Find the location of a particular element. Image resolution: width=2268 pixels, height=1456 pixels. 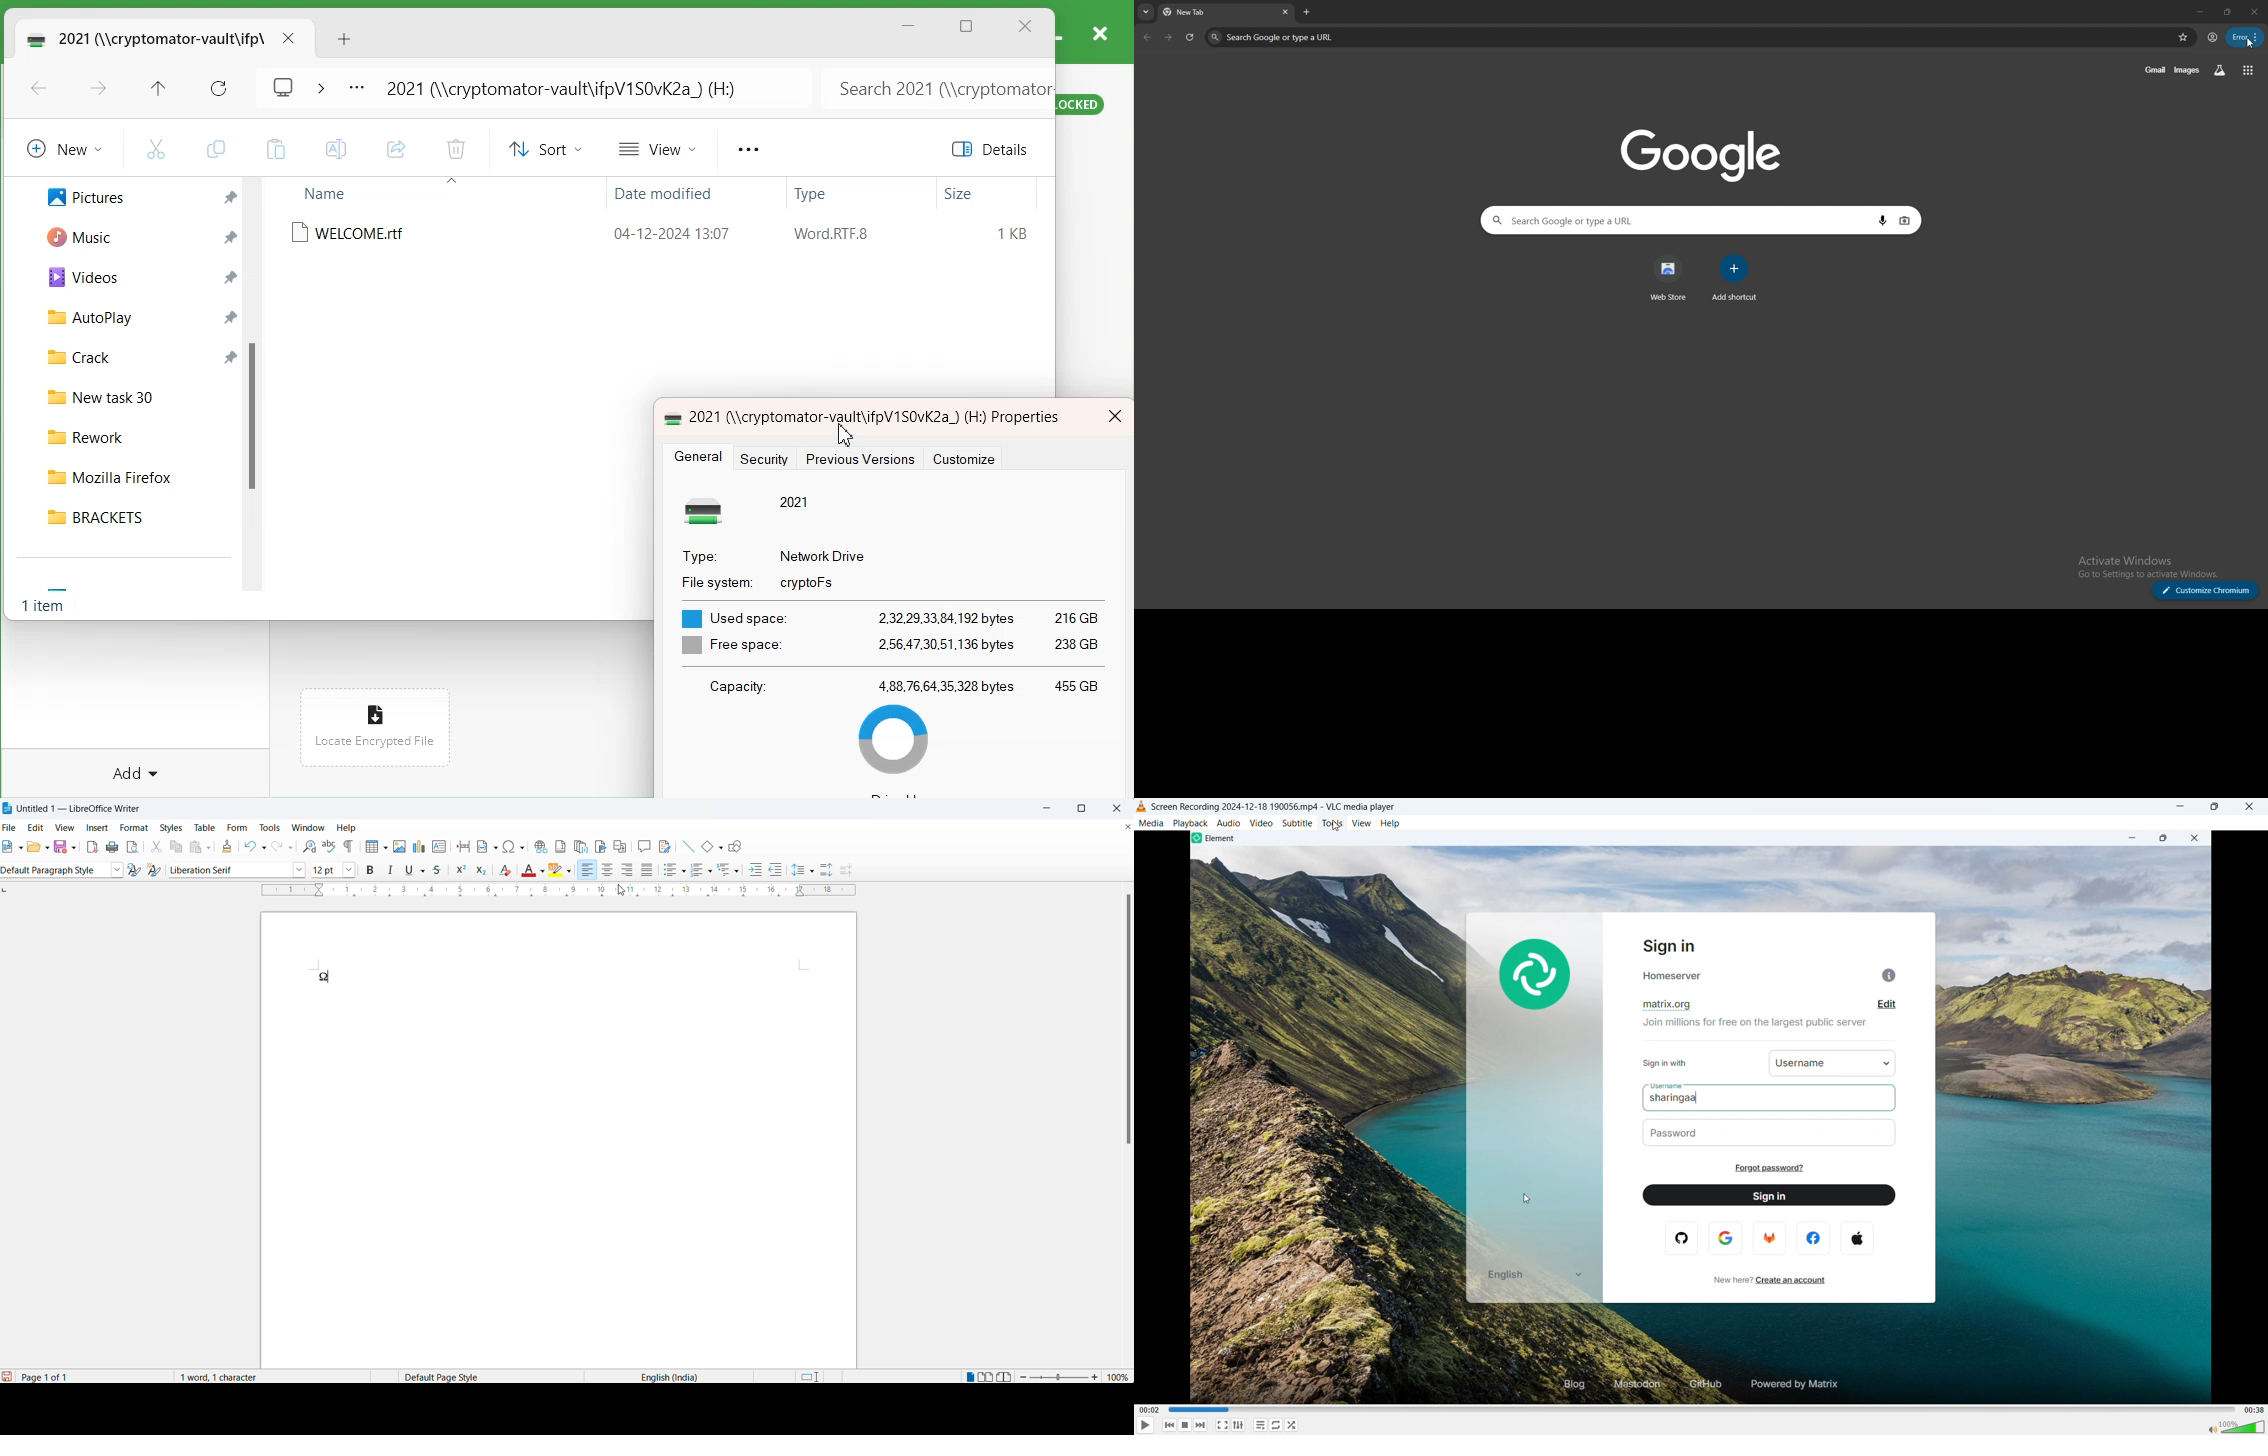

show track changes functions is located at coordinates (666, 847).